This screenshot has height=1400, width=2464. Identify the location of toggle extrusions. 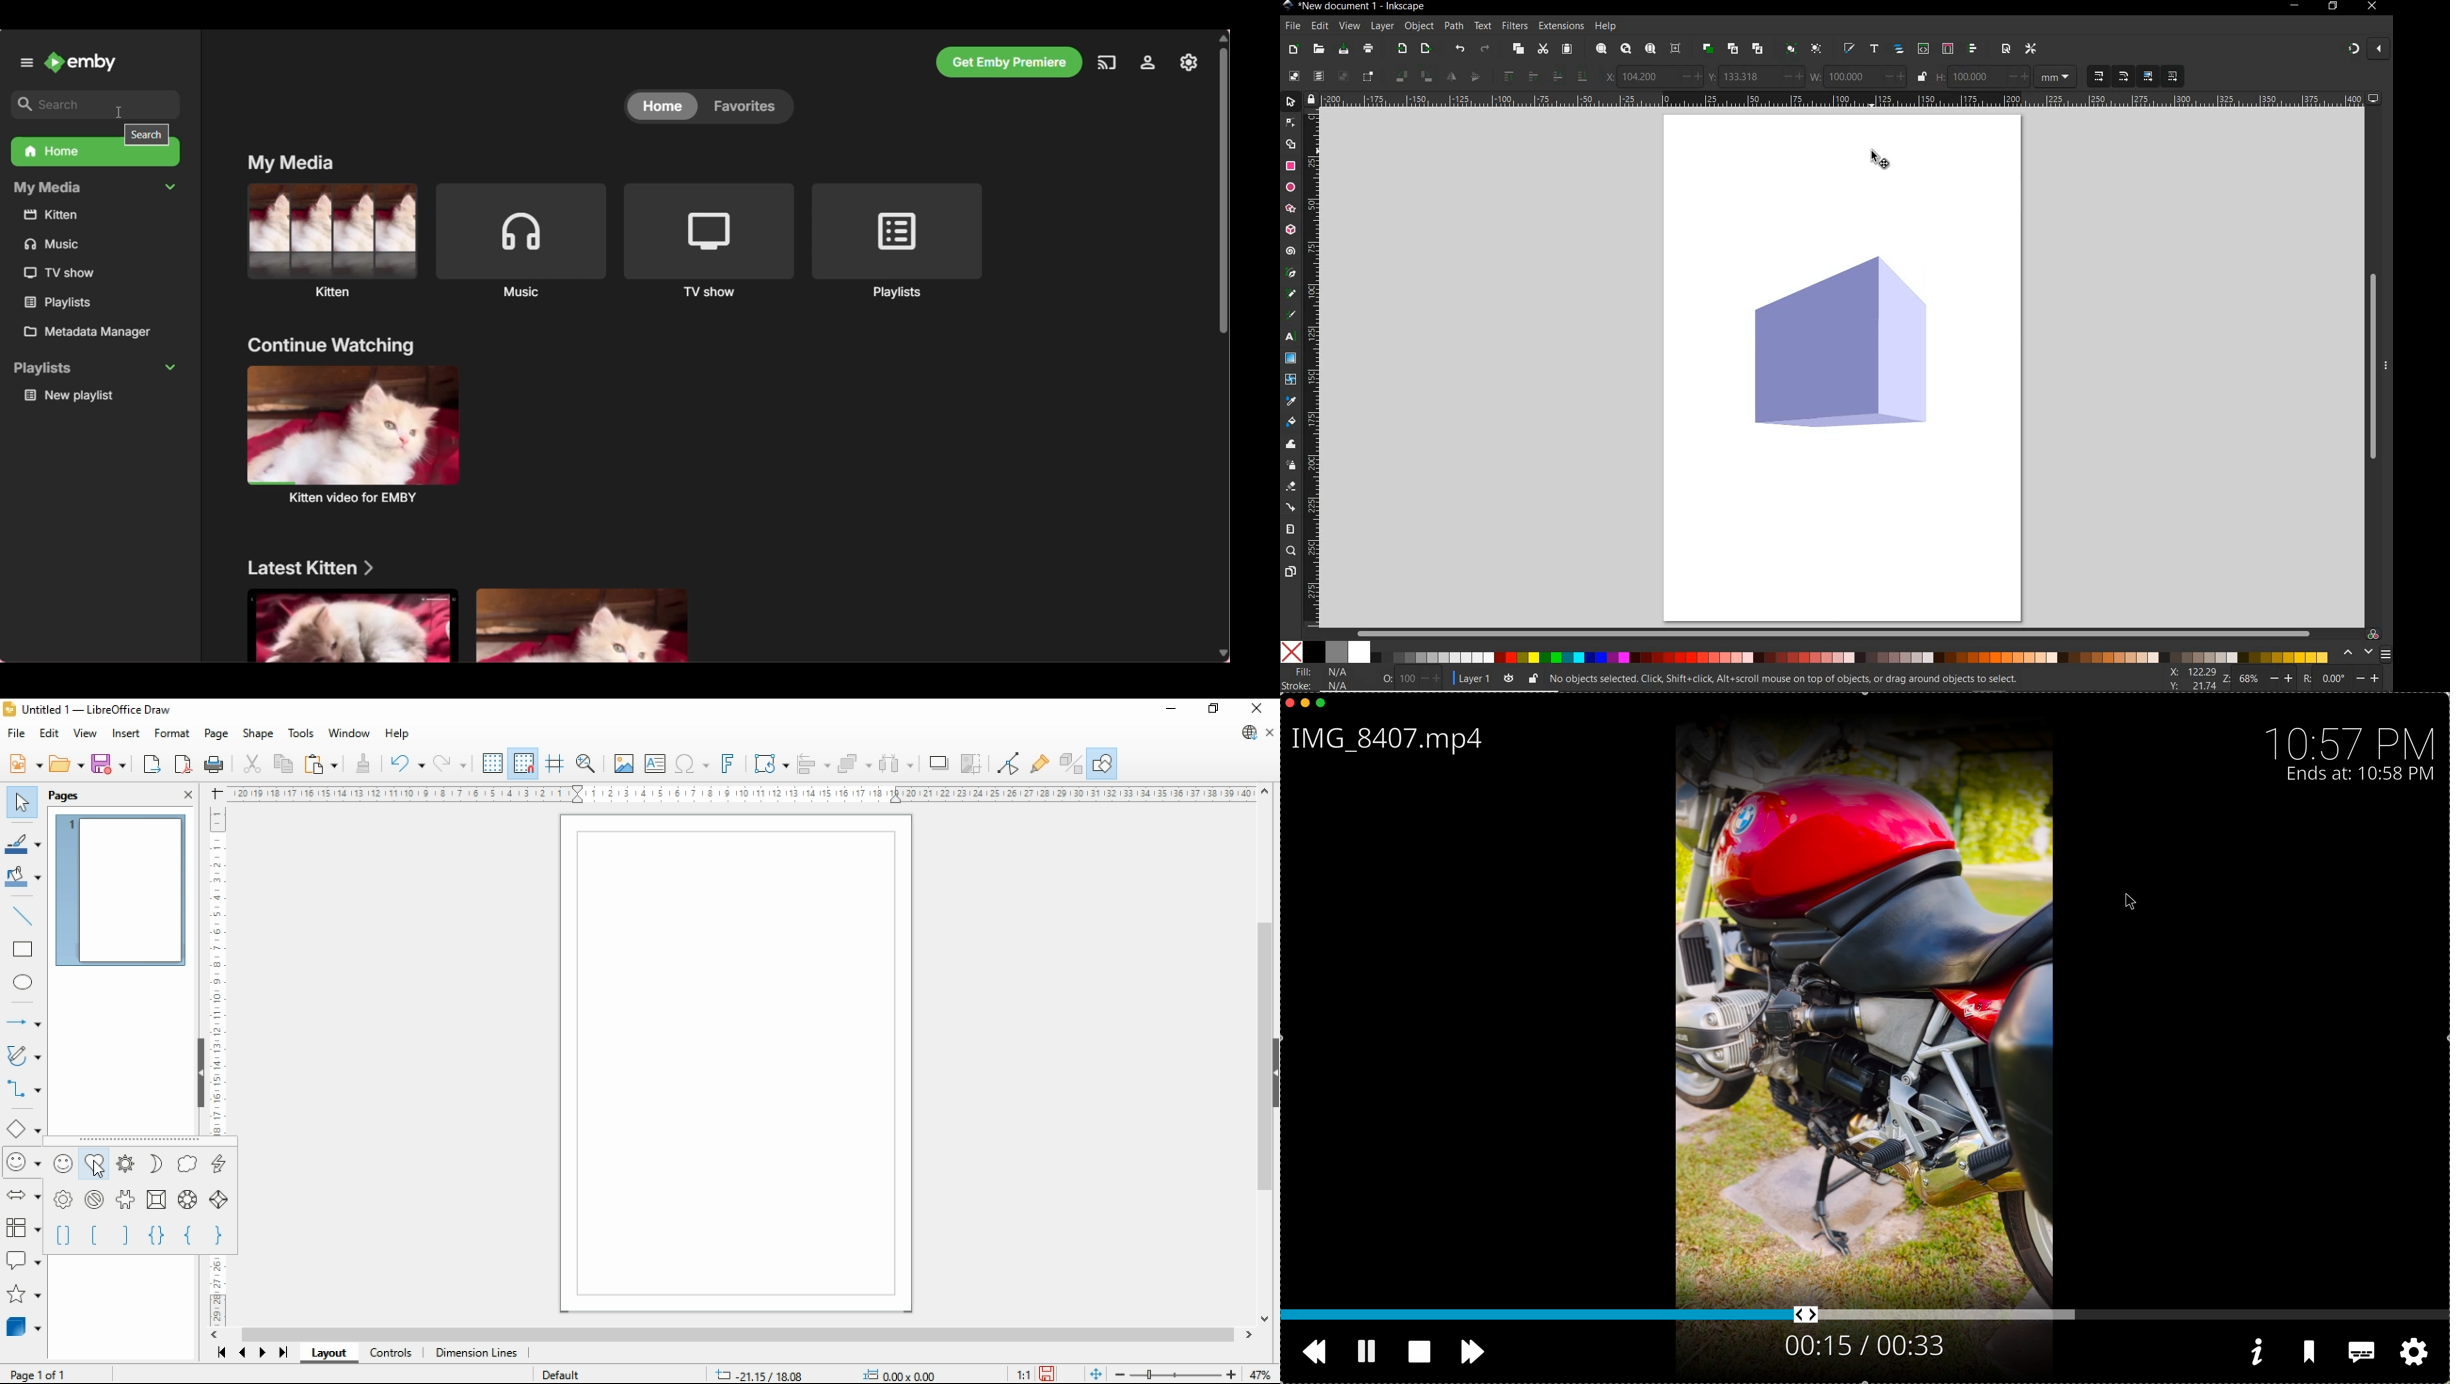
(1070, 764).